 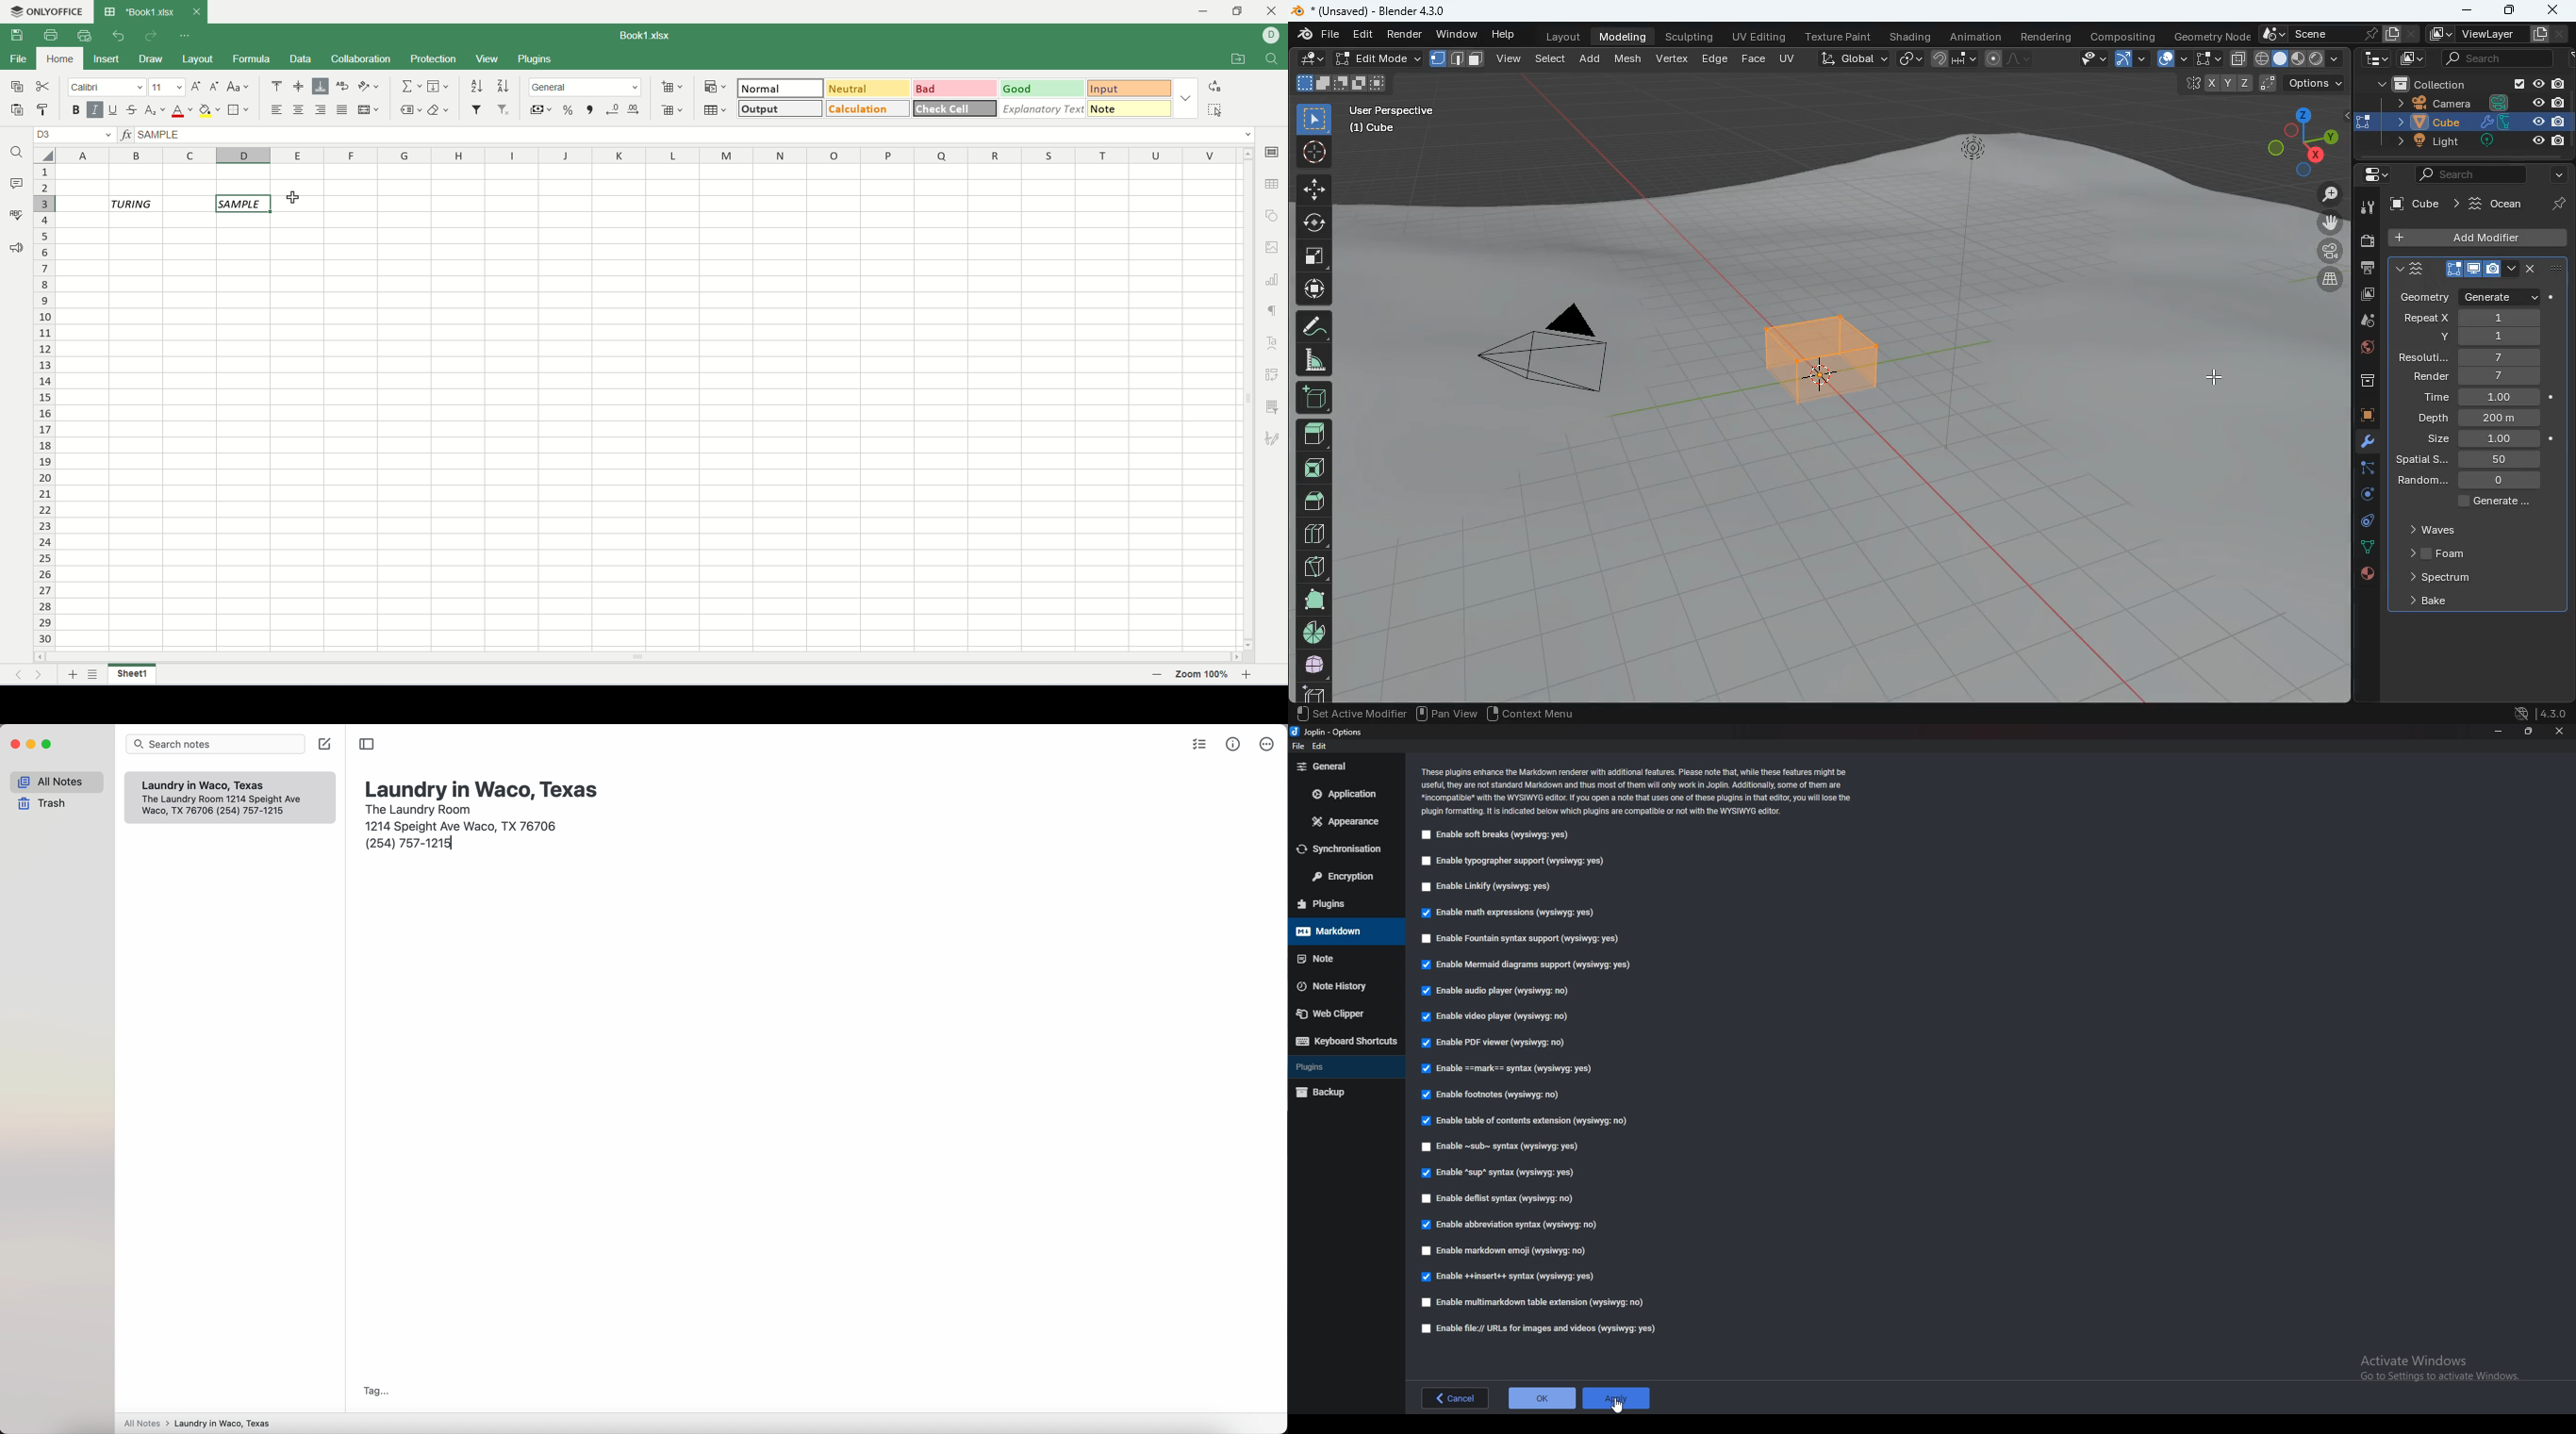 I want to click on texture paint, so click(x=1839, y=34).